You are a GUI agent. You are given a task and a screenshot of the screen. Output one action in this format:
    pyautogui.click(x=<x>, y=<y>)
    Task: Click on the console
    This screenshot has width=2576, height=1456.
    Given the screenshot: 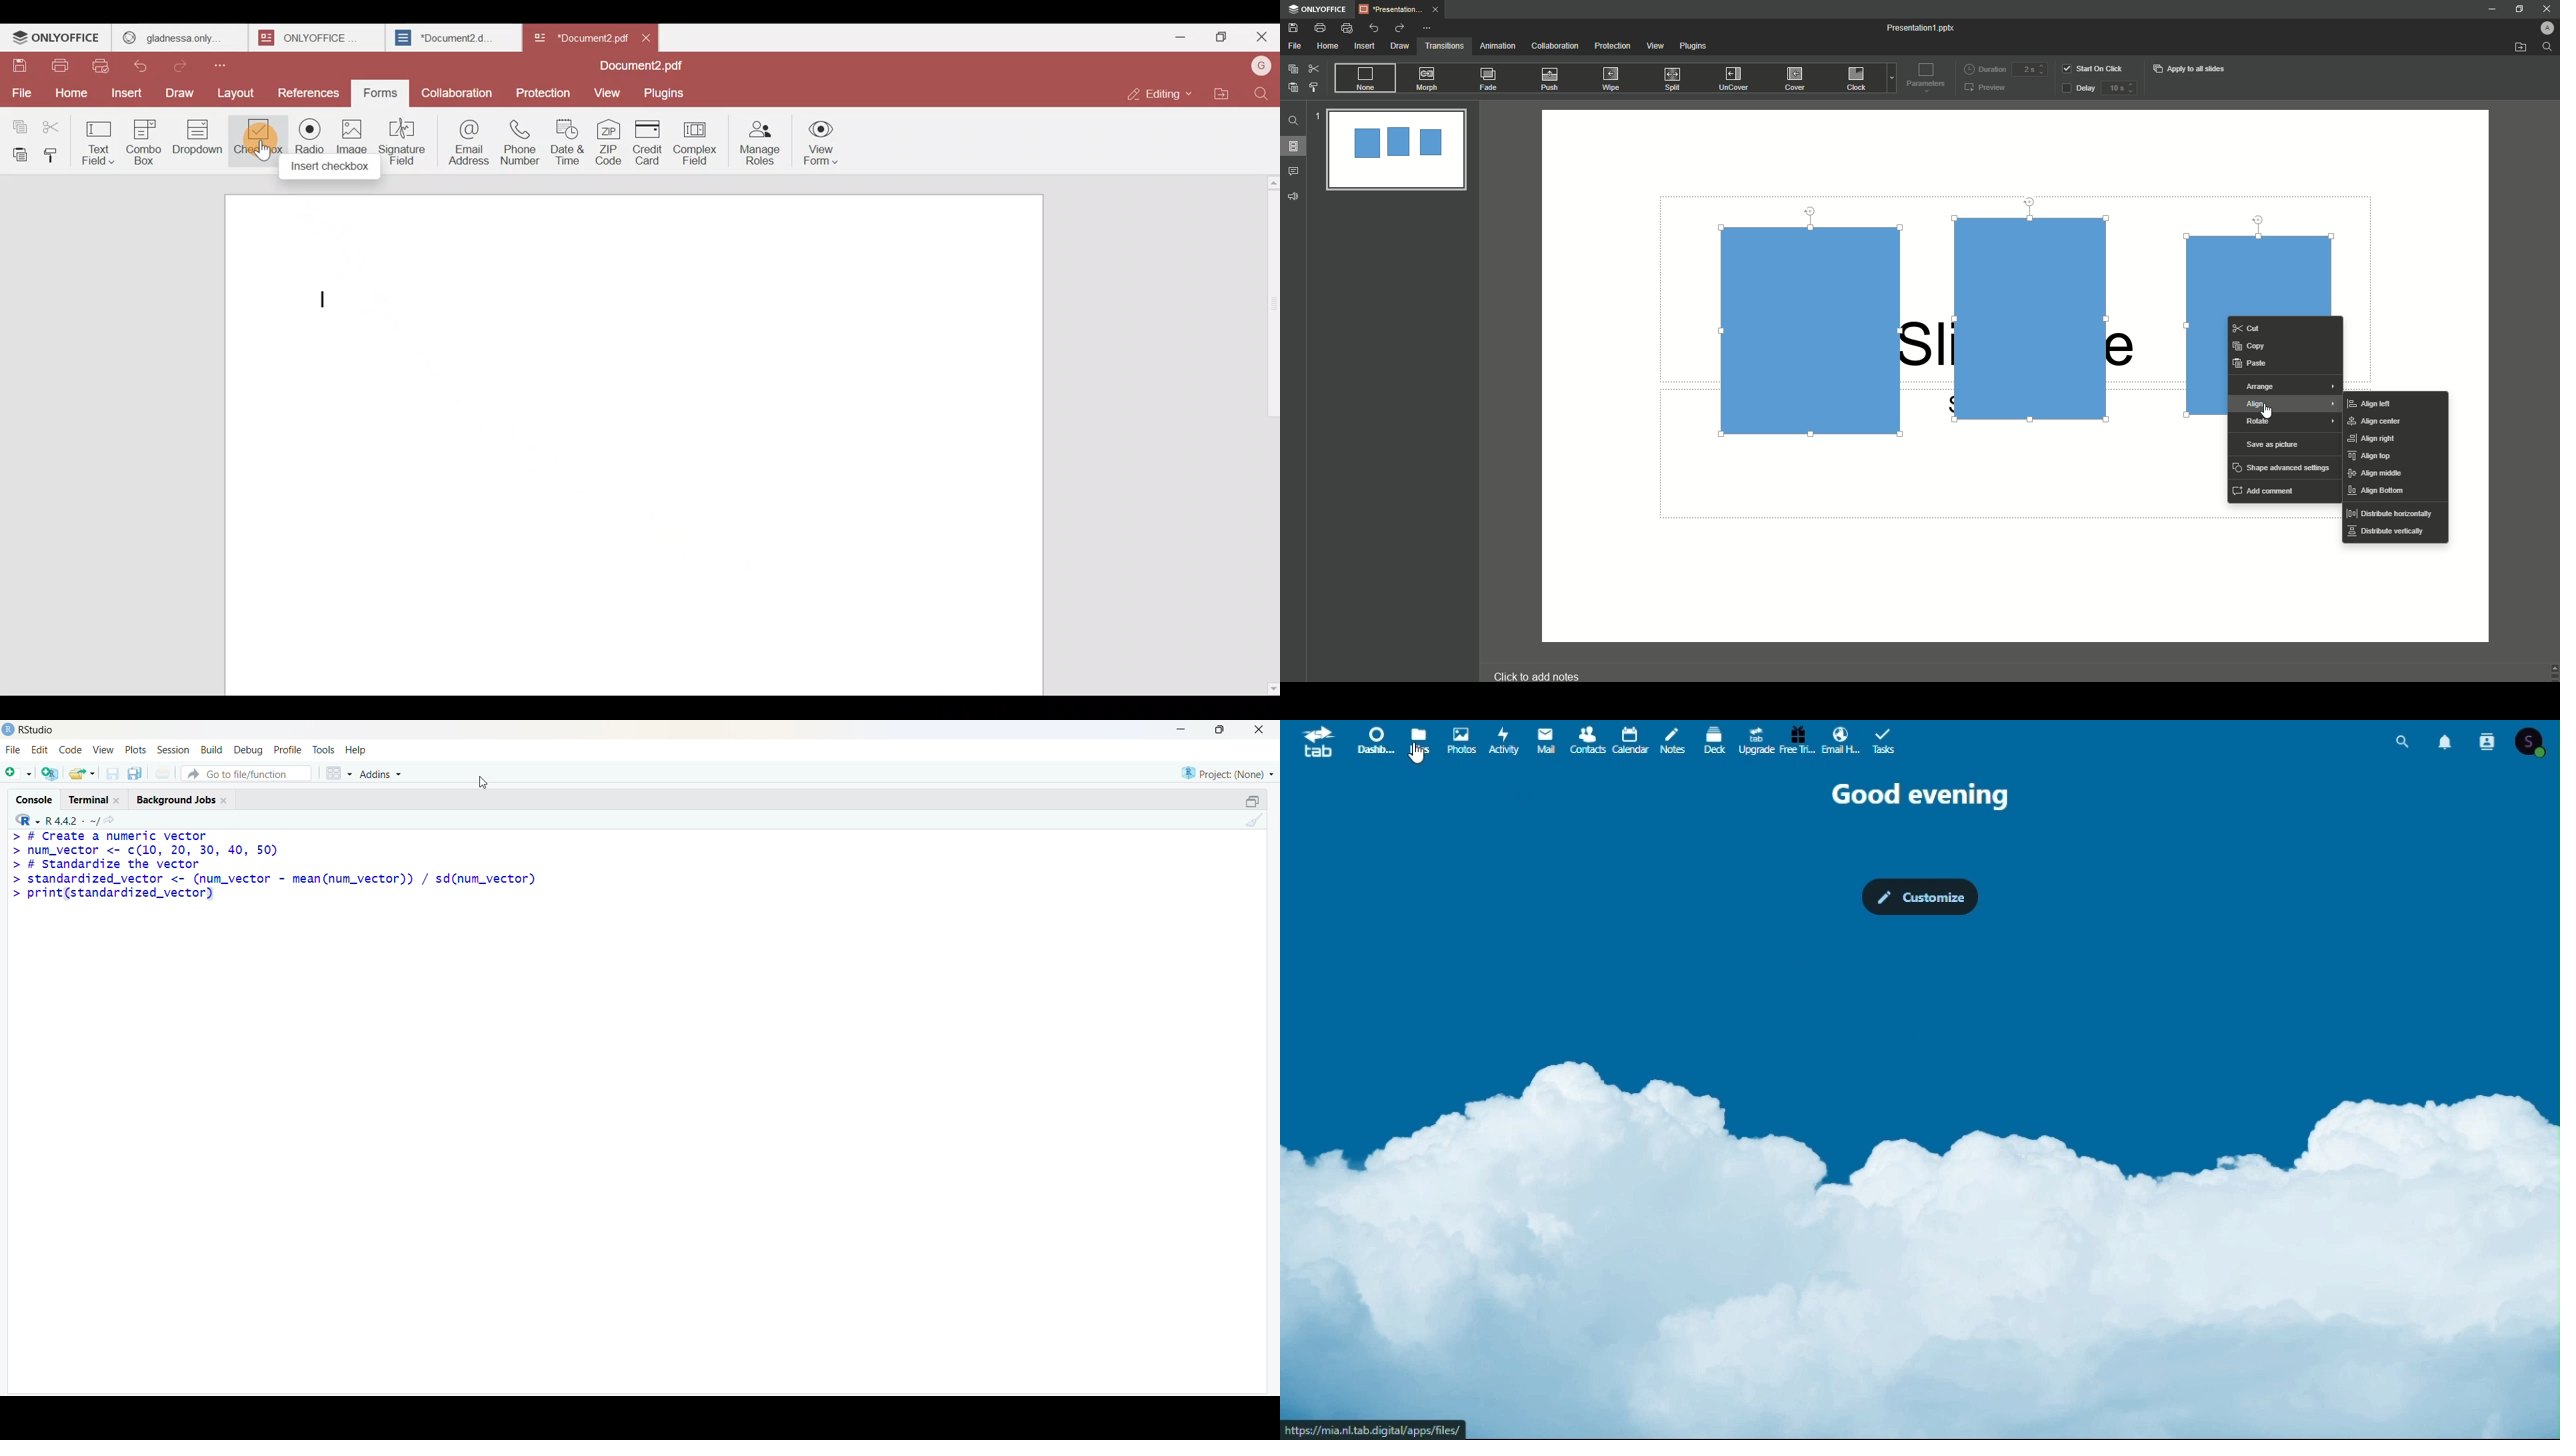 What is the action you would take?
    pyautogui.click(x=35, y=800)
    